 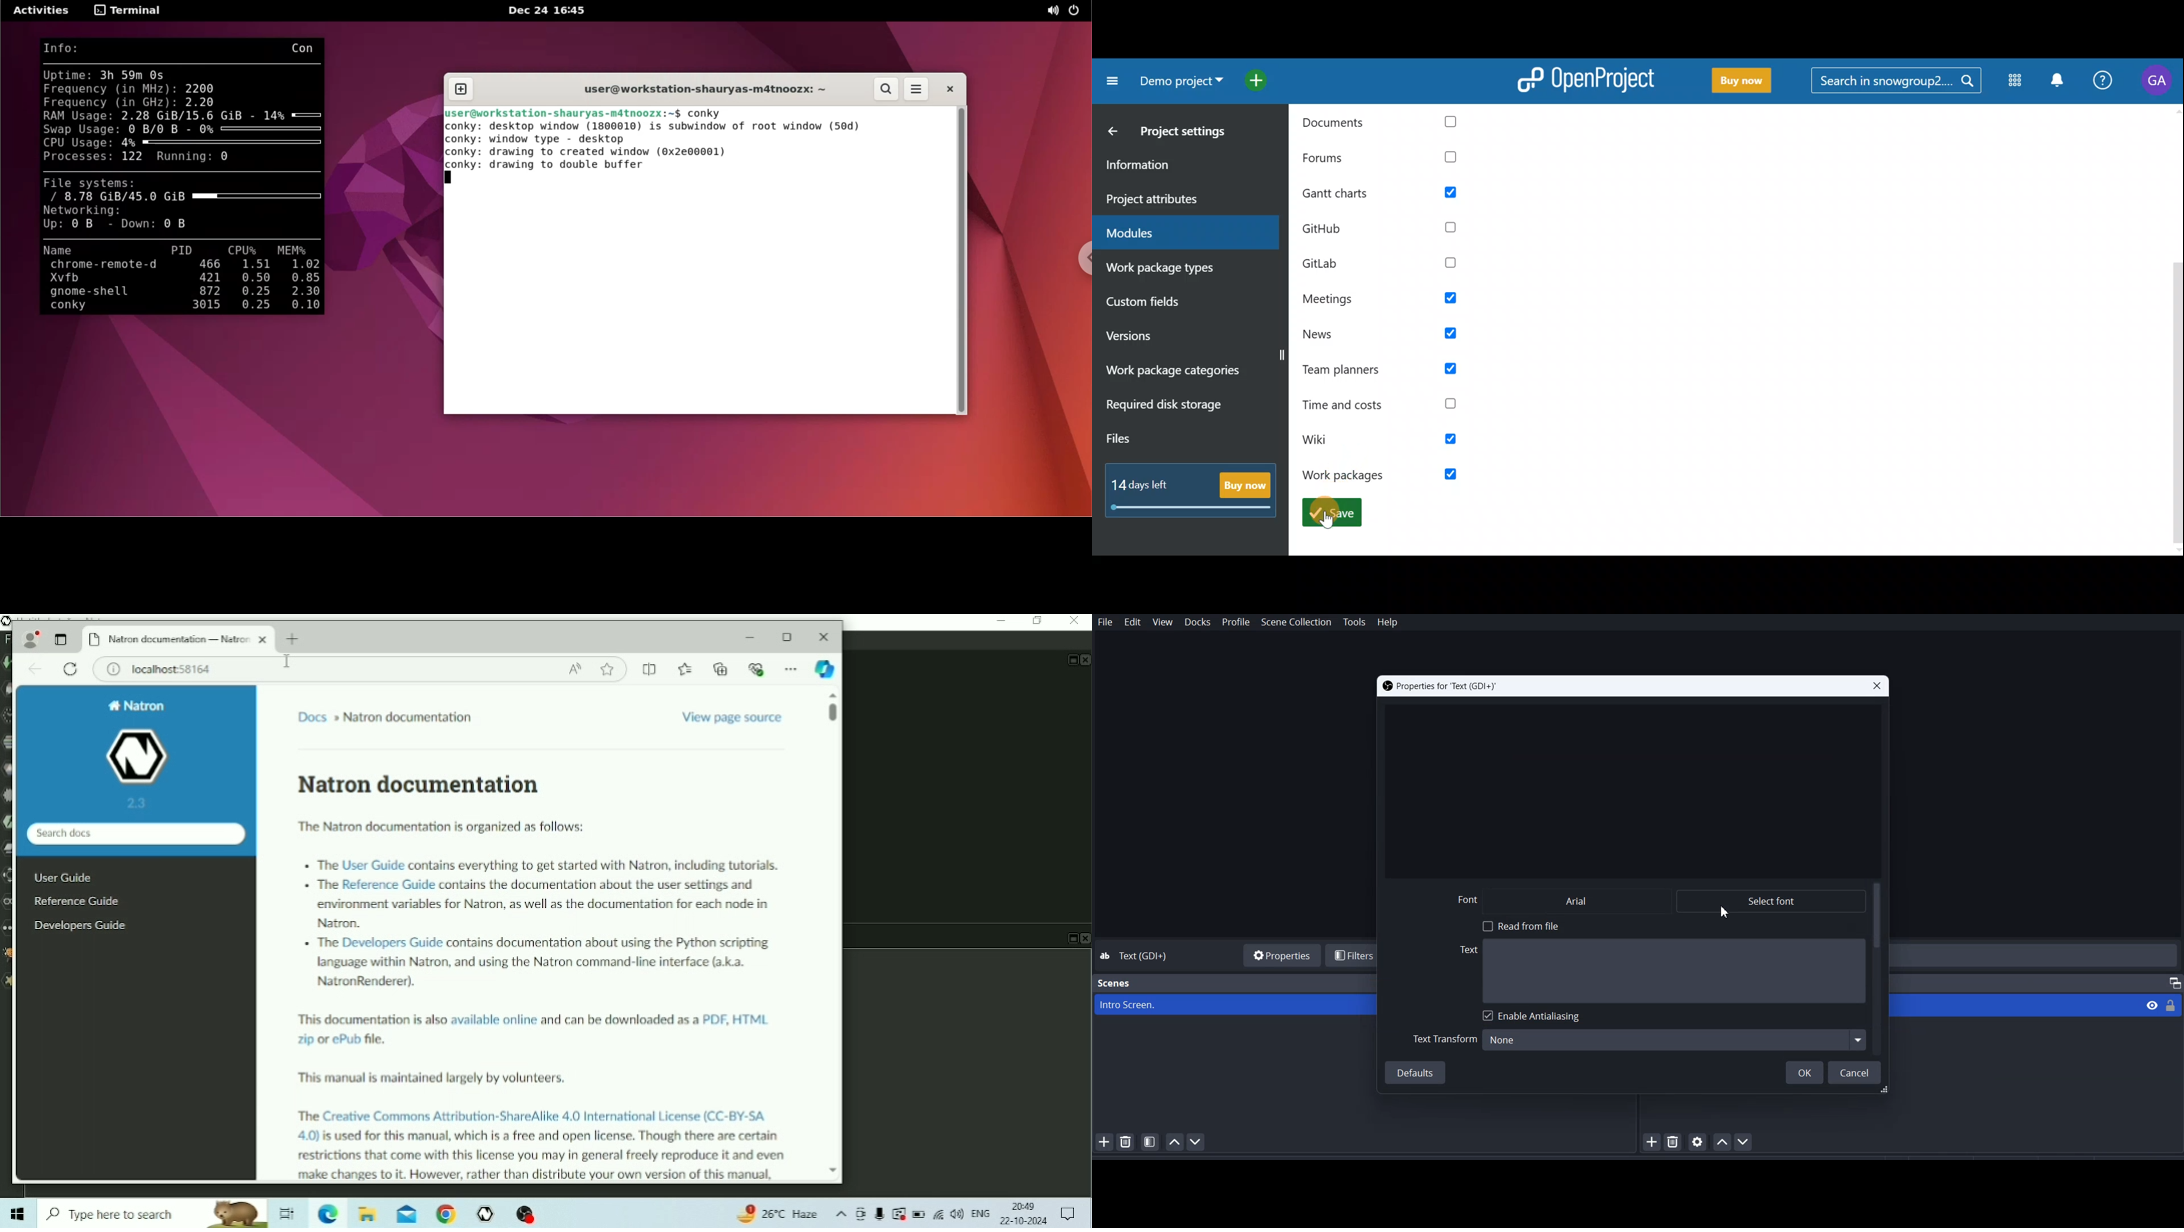 What do you see at coordinates (1194, 487) in the screenshot?
I see `Buy now` at bounding box center [1194, 487].